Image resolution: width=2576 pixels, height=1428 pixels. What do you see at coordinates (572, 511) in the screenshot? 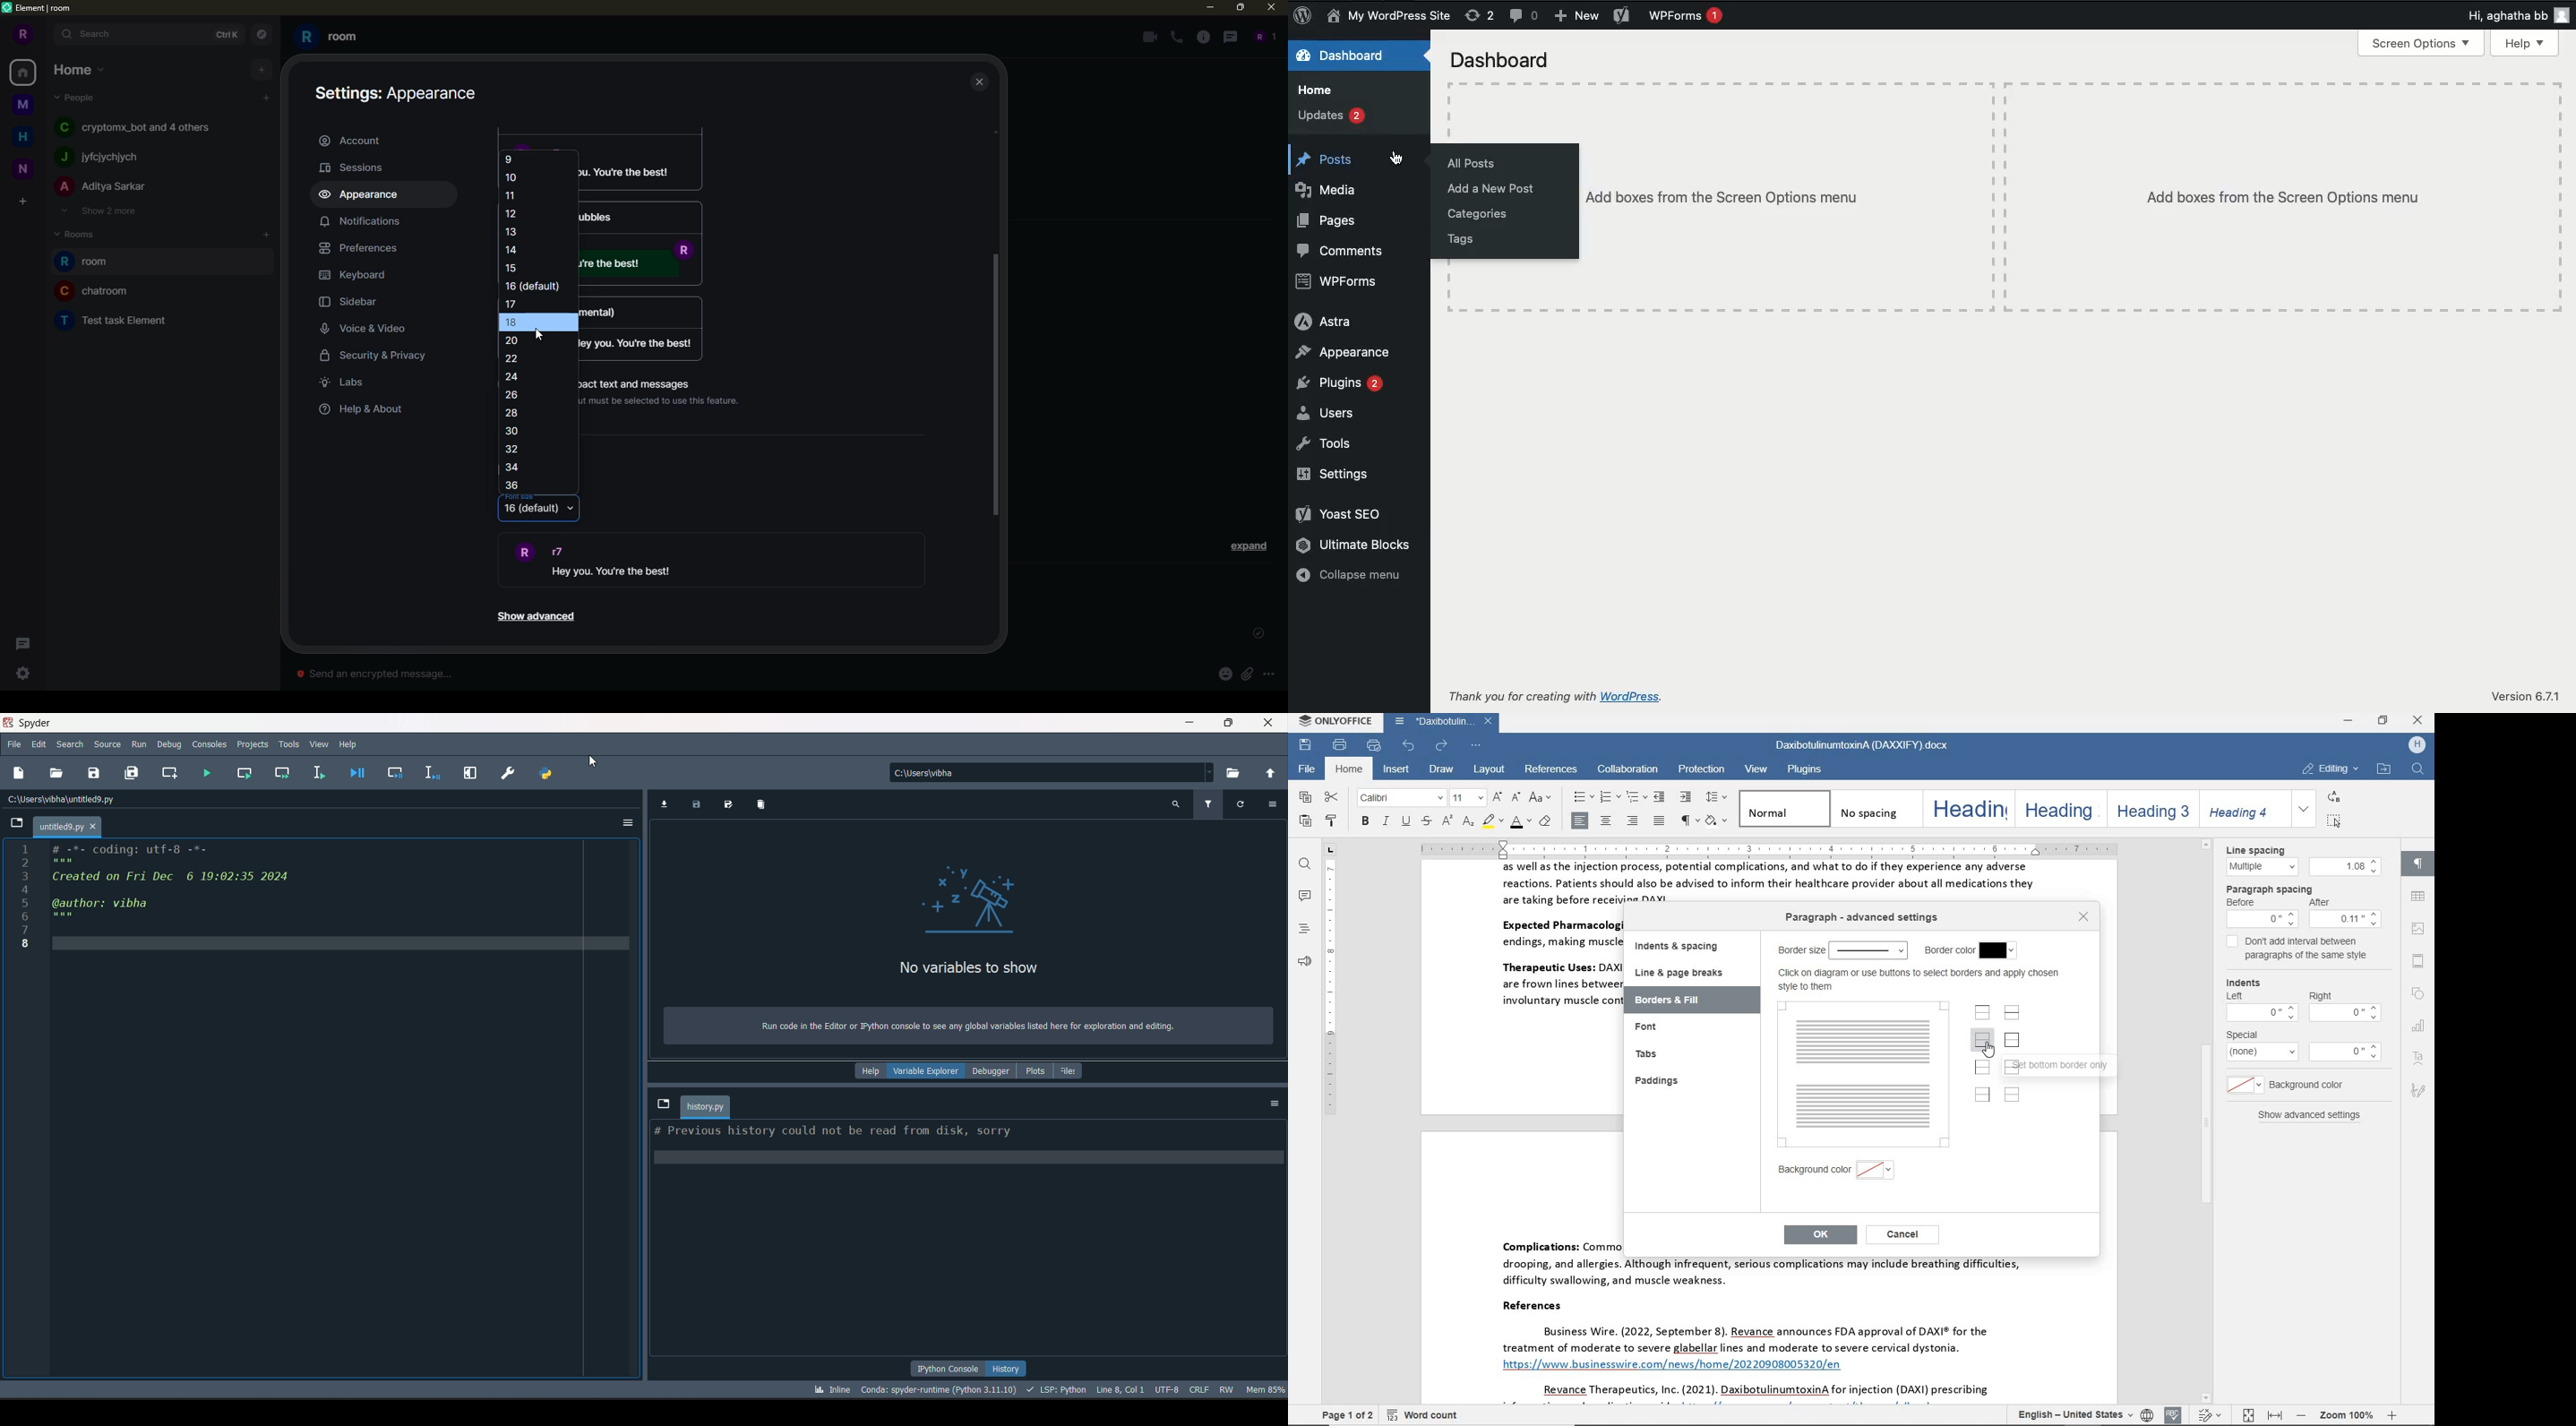
I see `drop down` at bounding box center [572, 511].